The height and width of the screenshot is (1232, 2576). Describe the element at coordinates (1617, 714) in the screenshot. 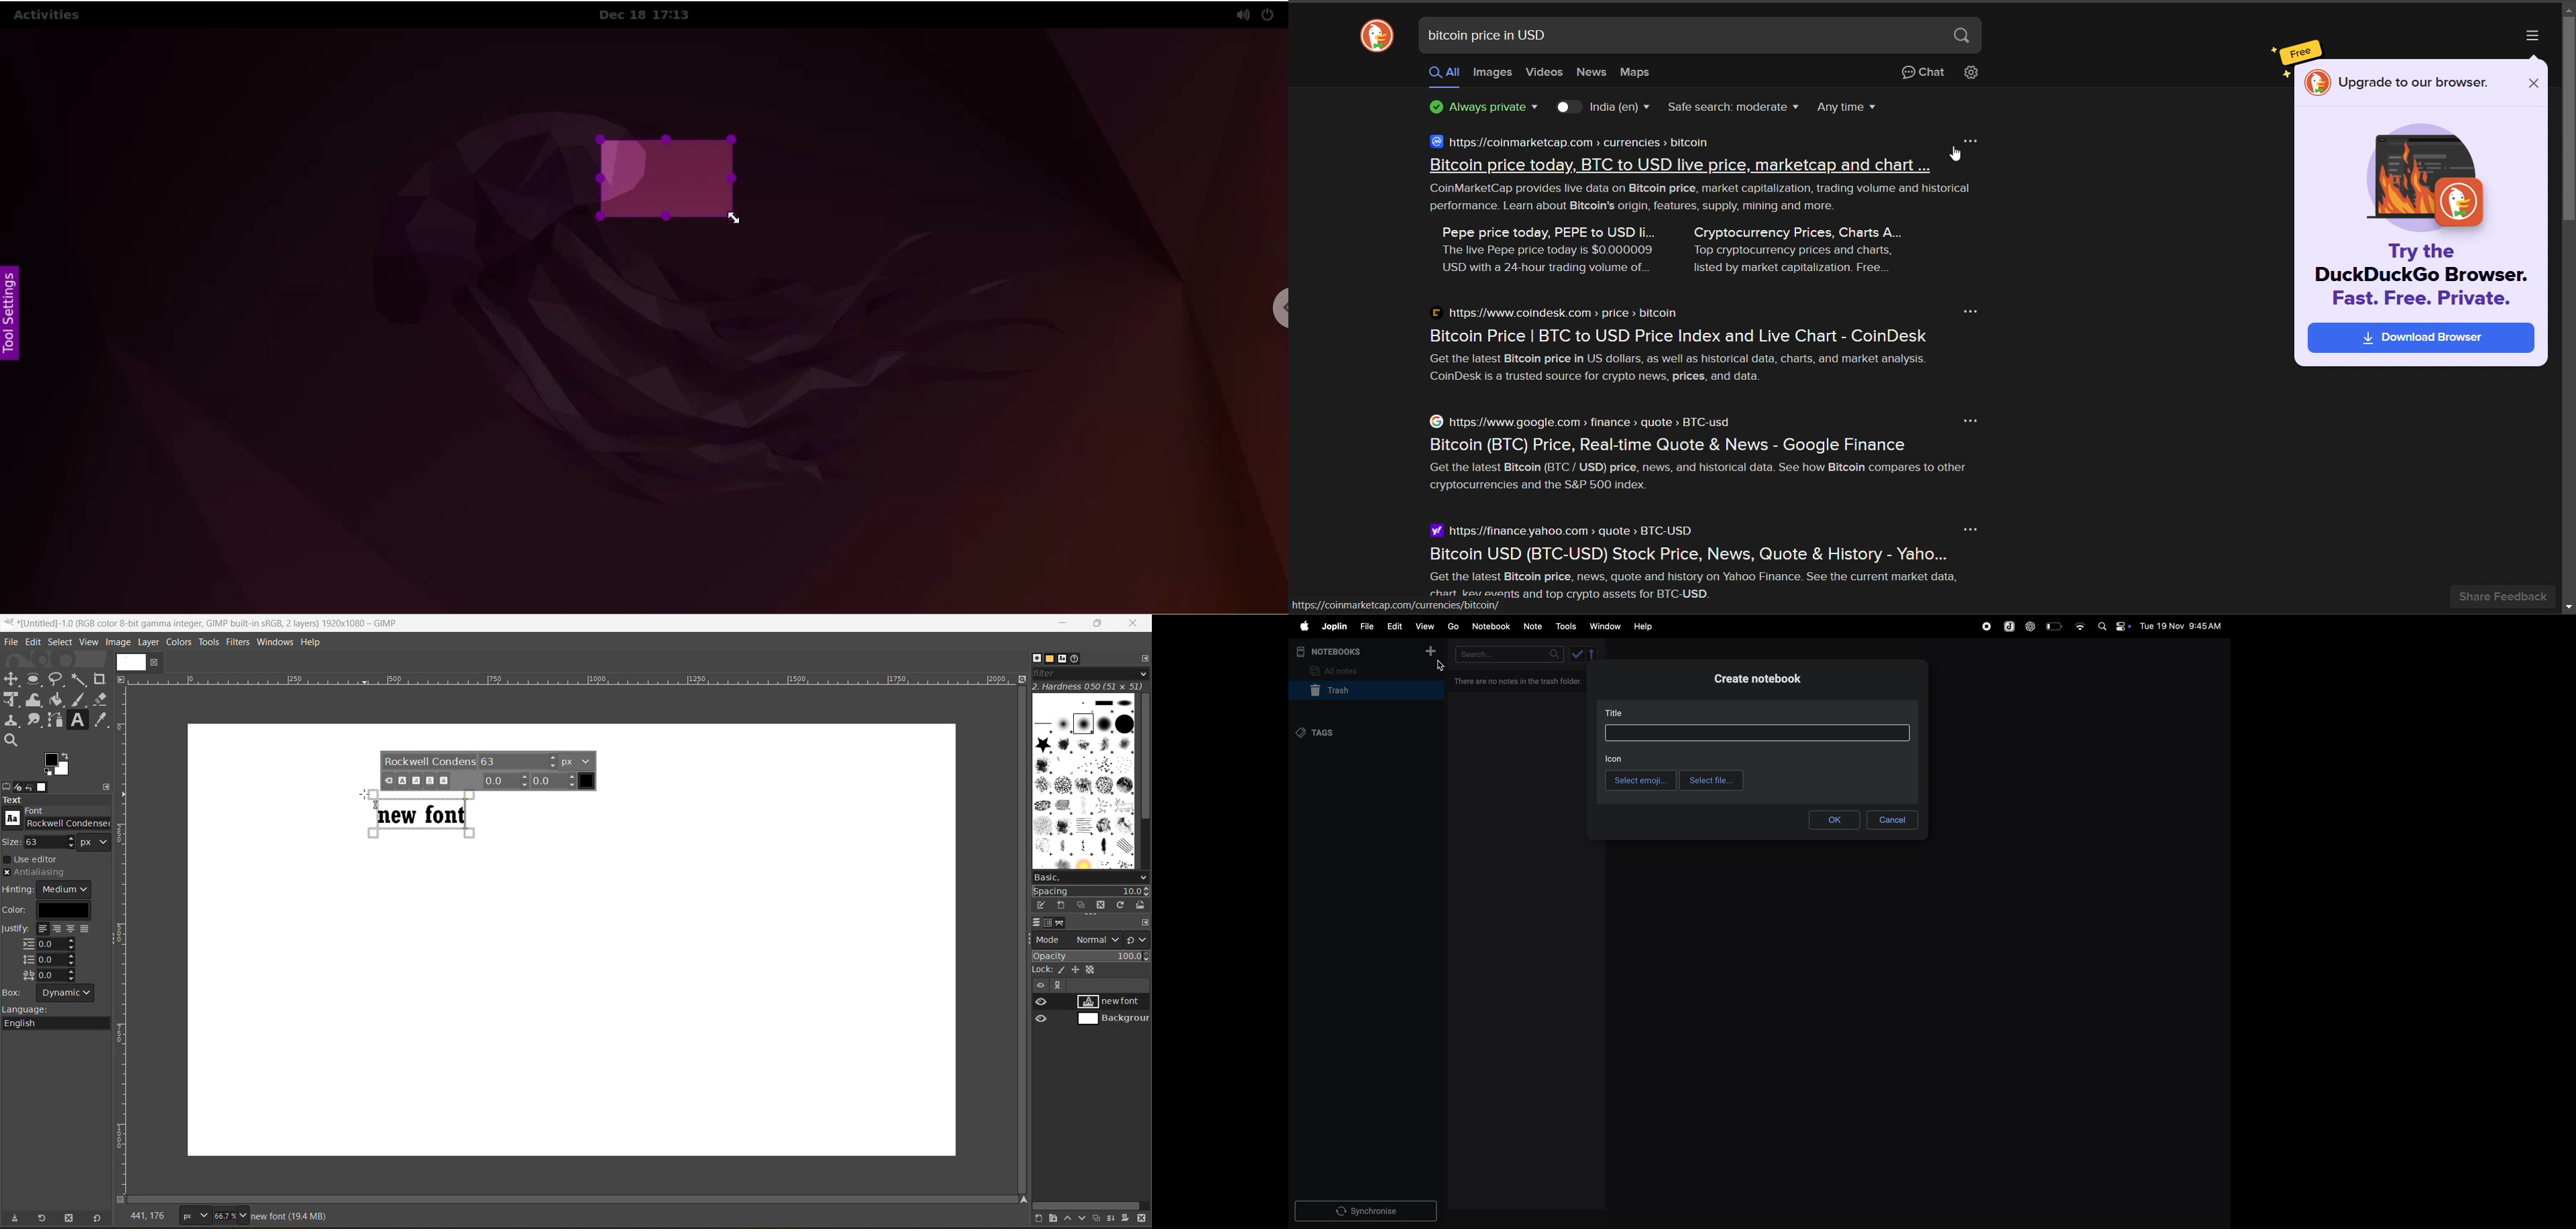

I see `title` at that location.